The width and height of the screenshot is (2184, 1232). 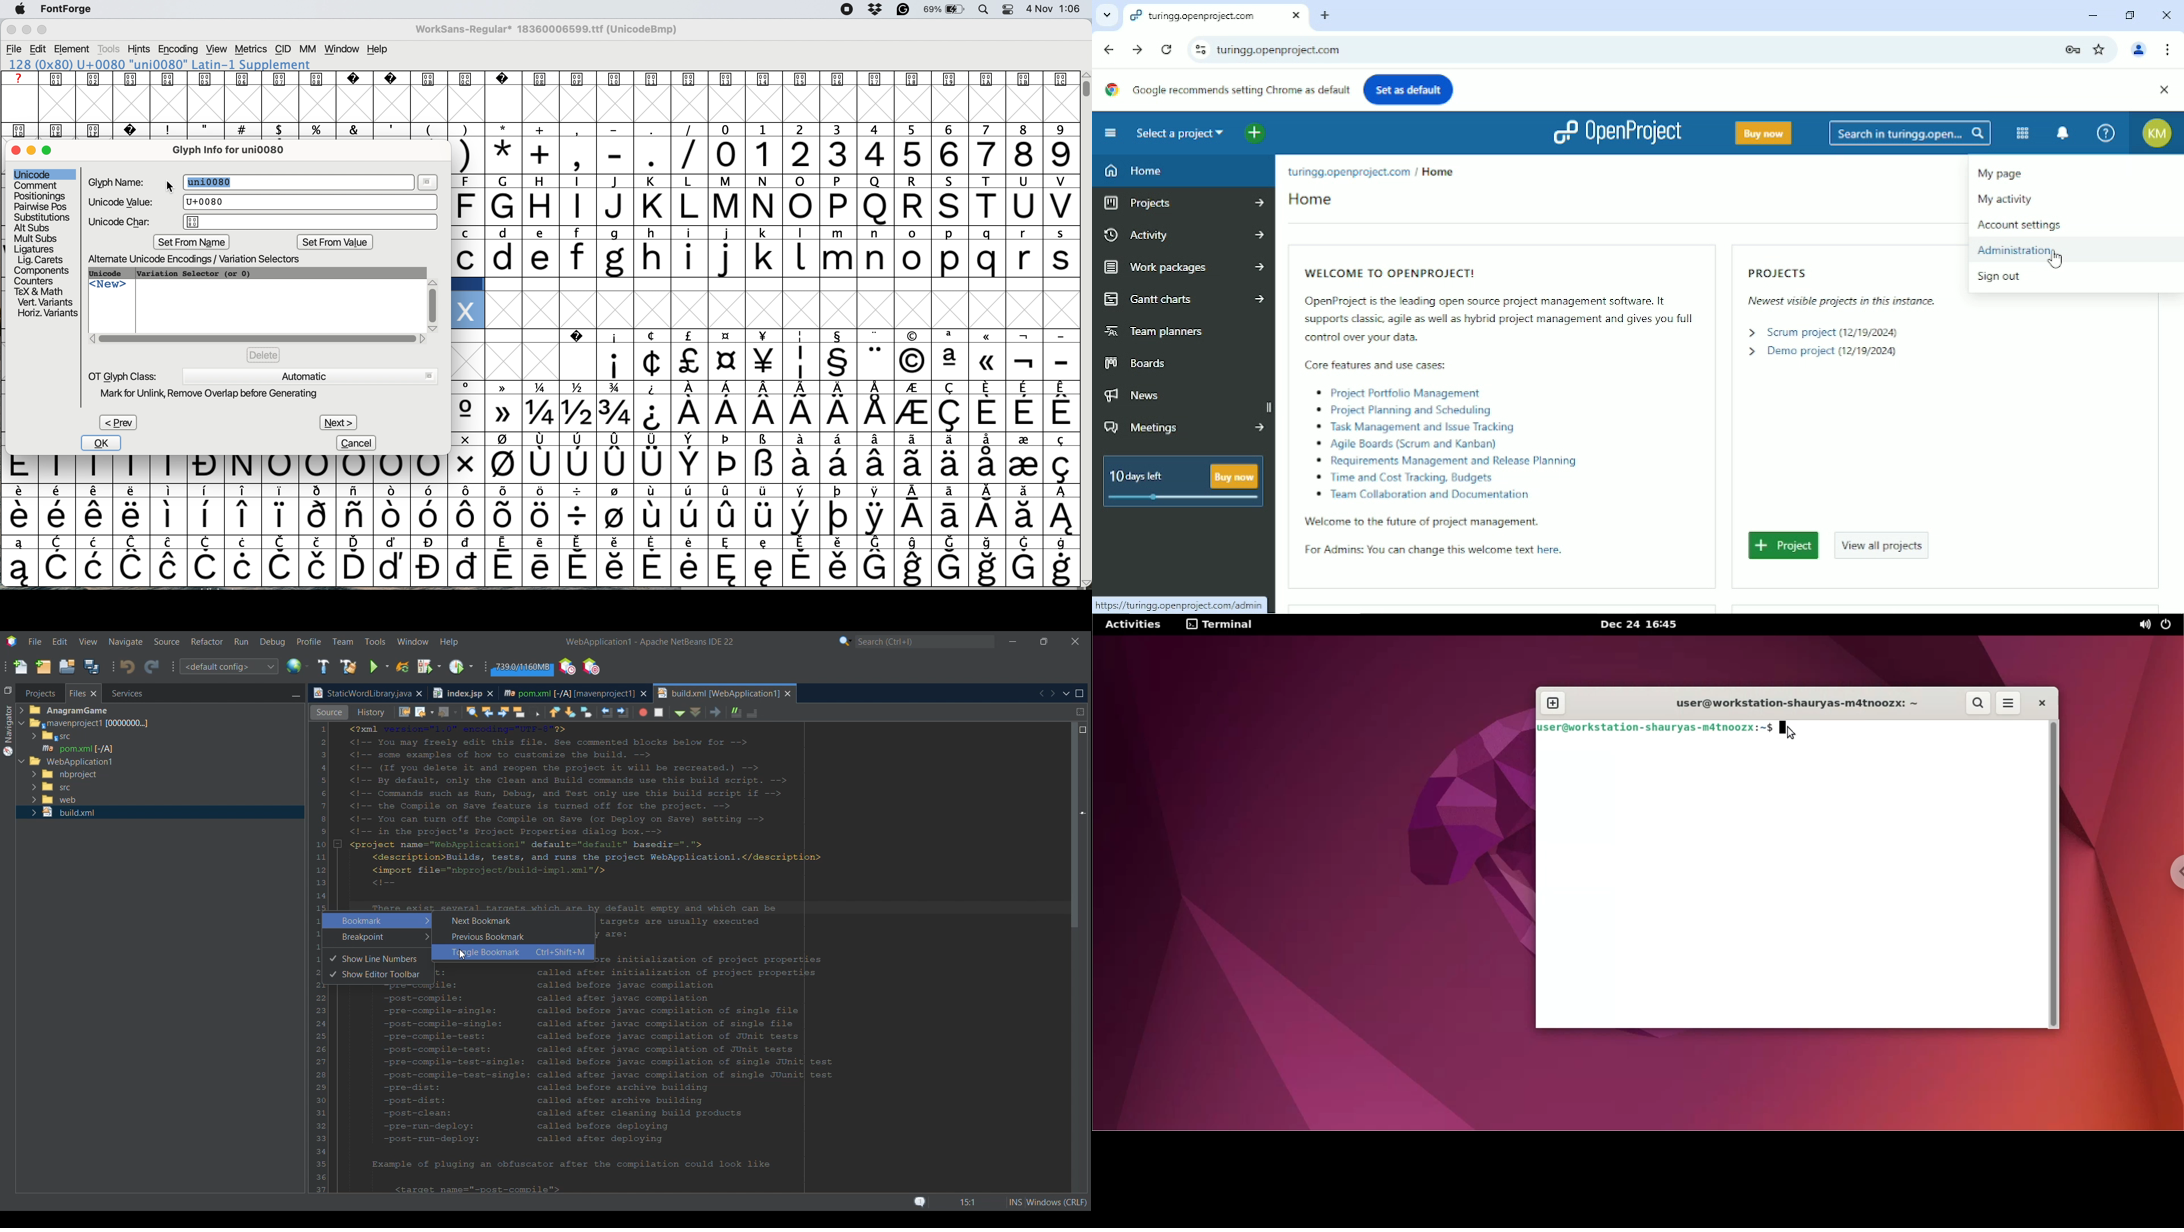 I want to click on Account, so click(x=2158, y=133).